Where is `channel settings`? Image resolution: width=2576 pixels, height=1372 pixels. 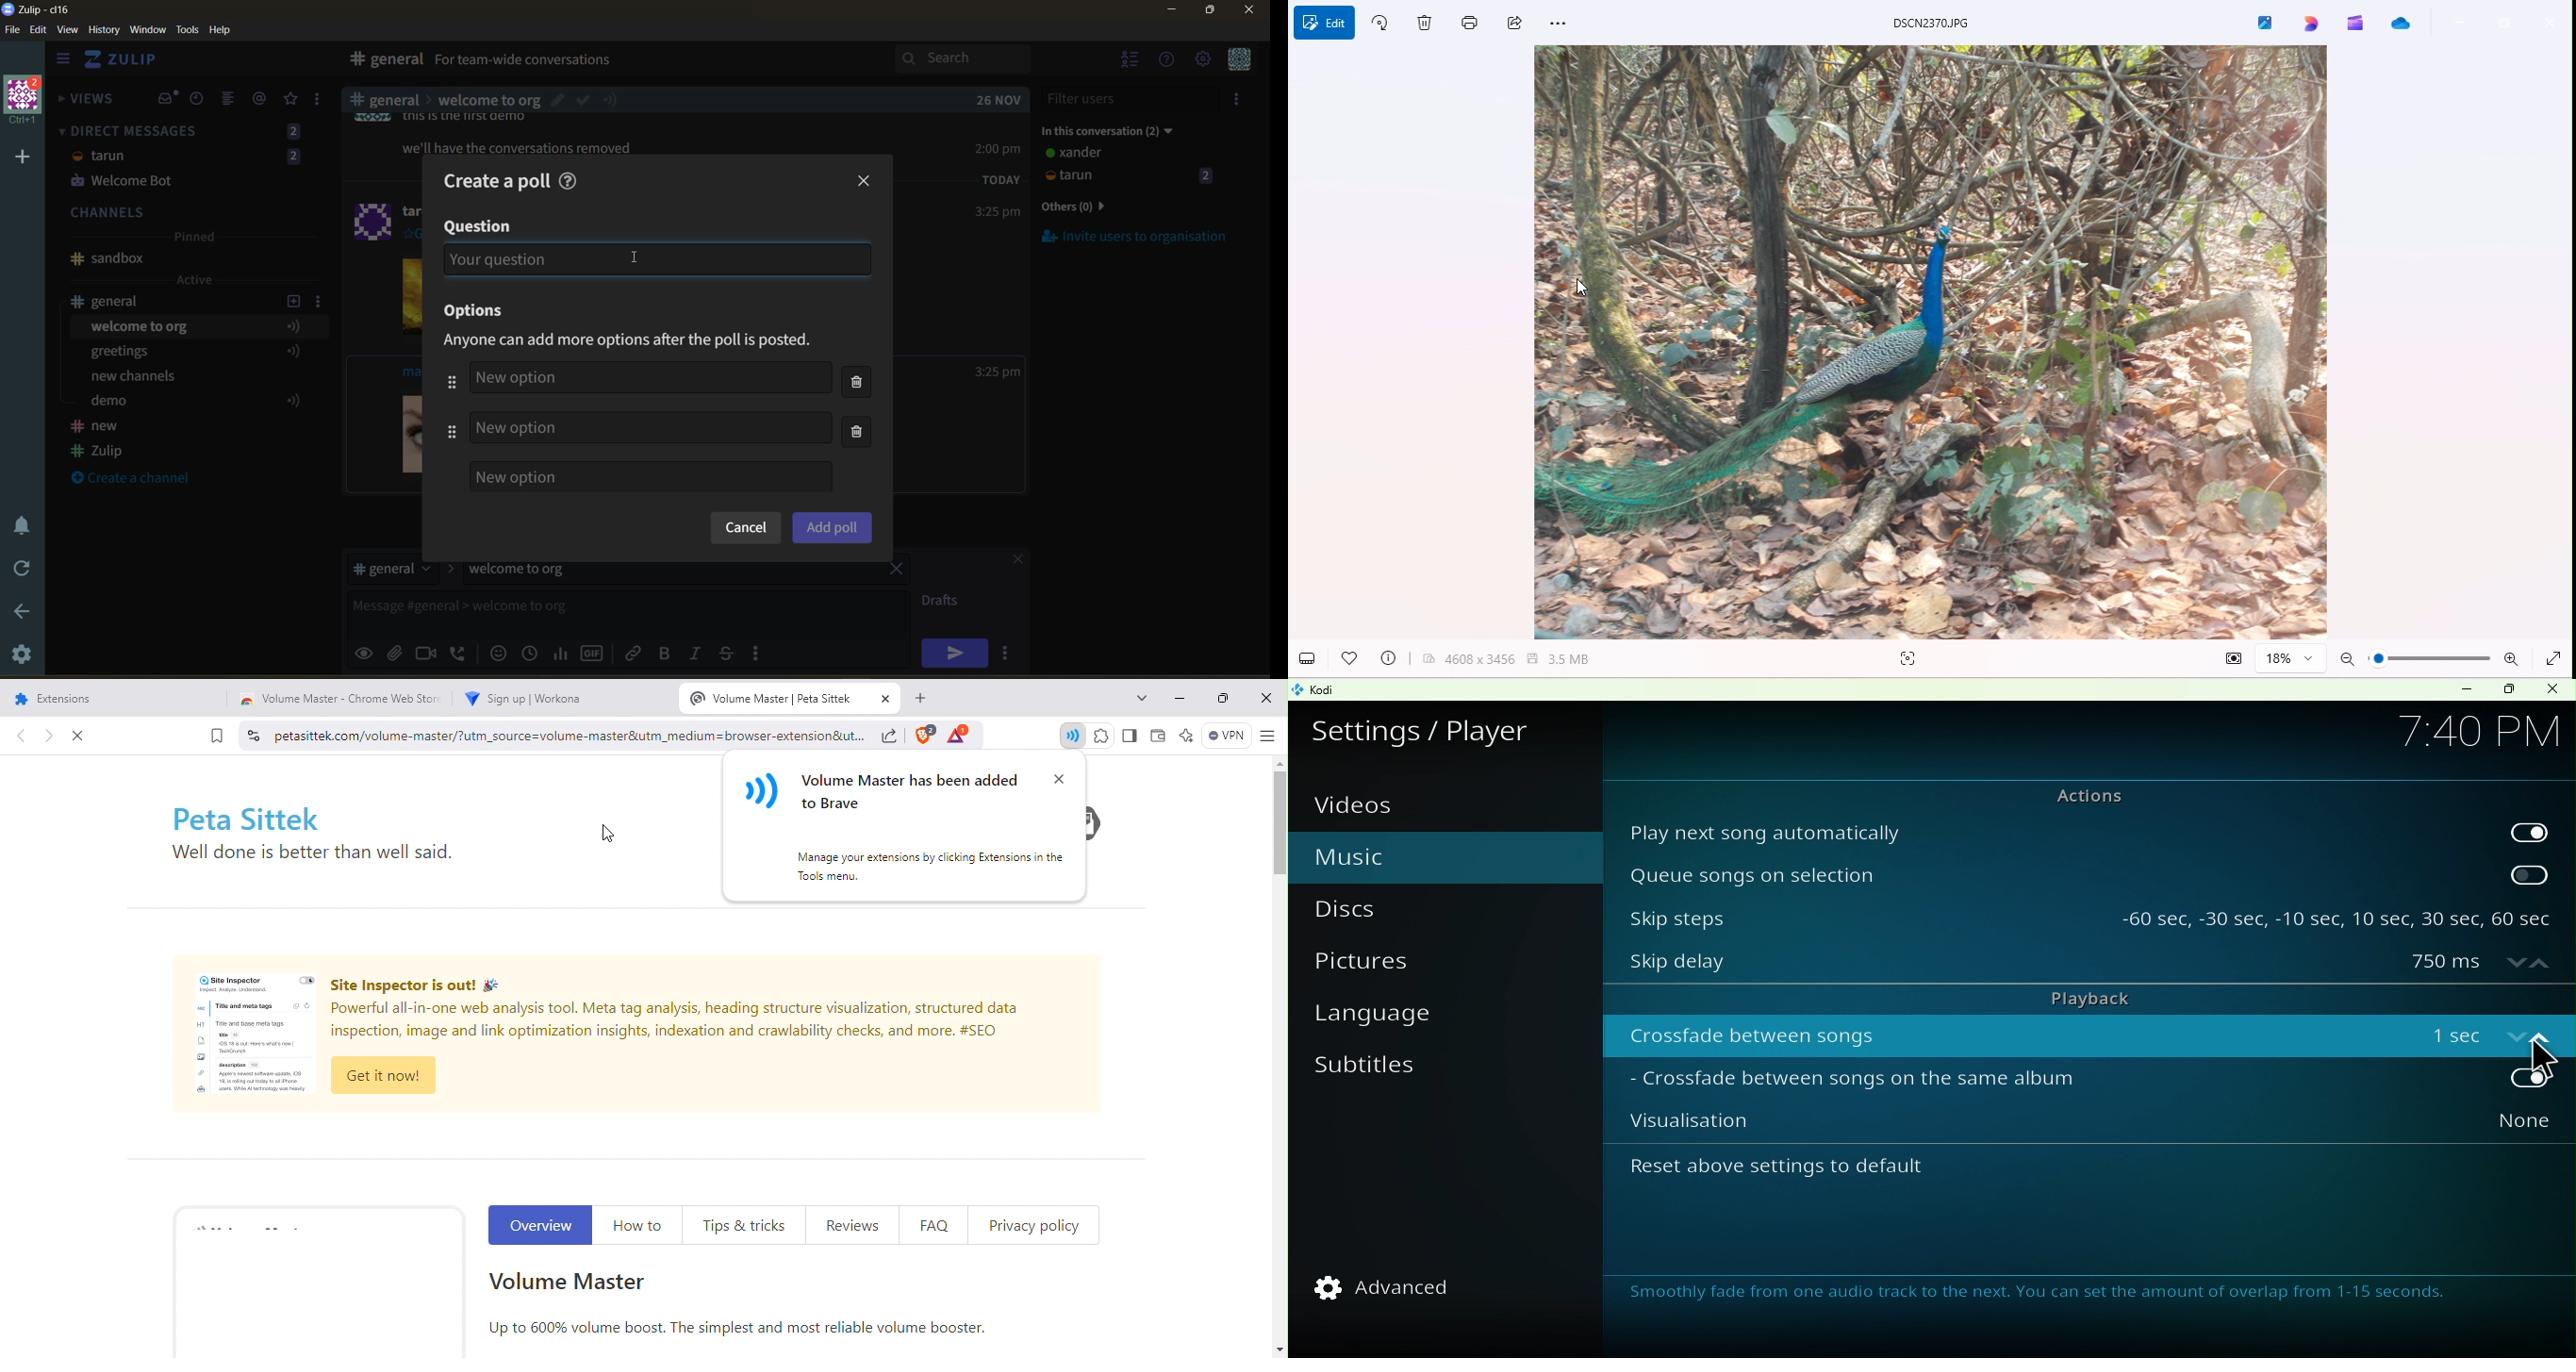
channel settings is located at coordinates (321, 300).